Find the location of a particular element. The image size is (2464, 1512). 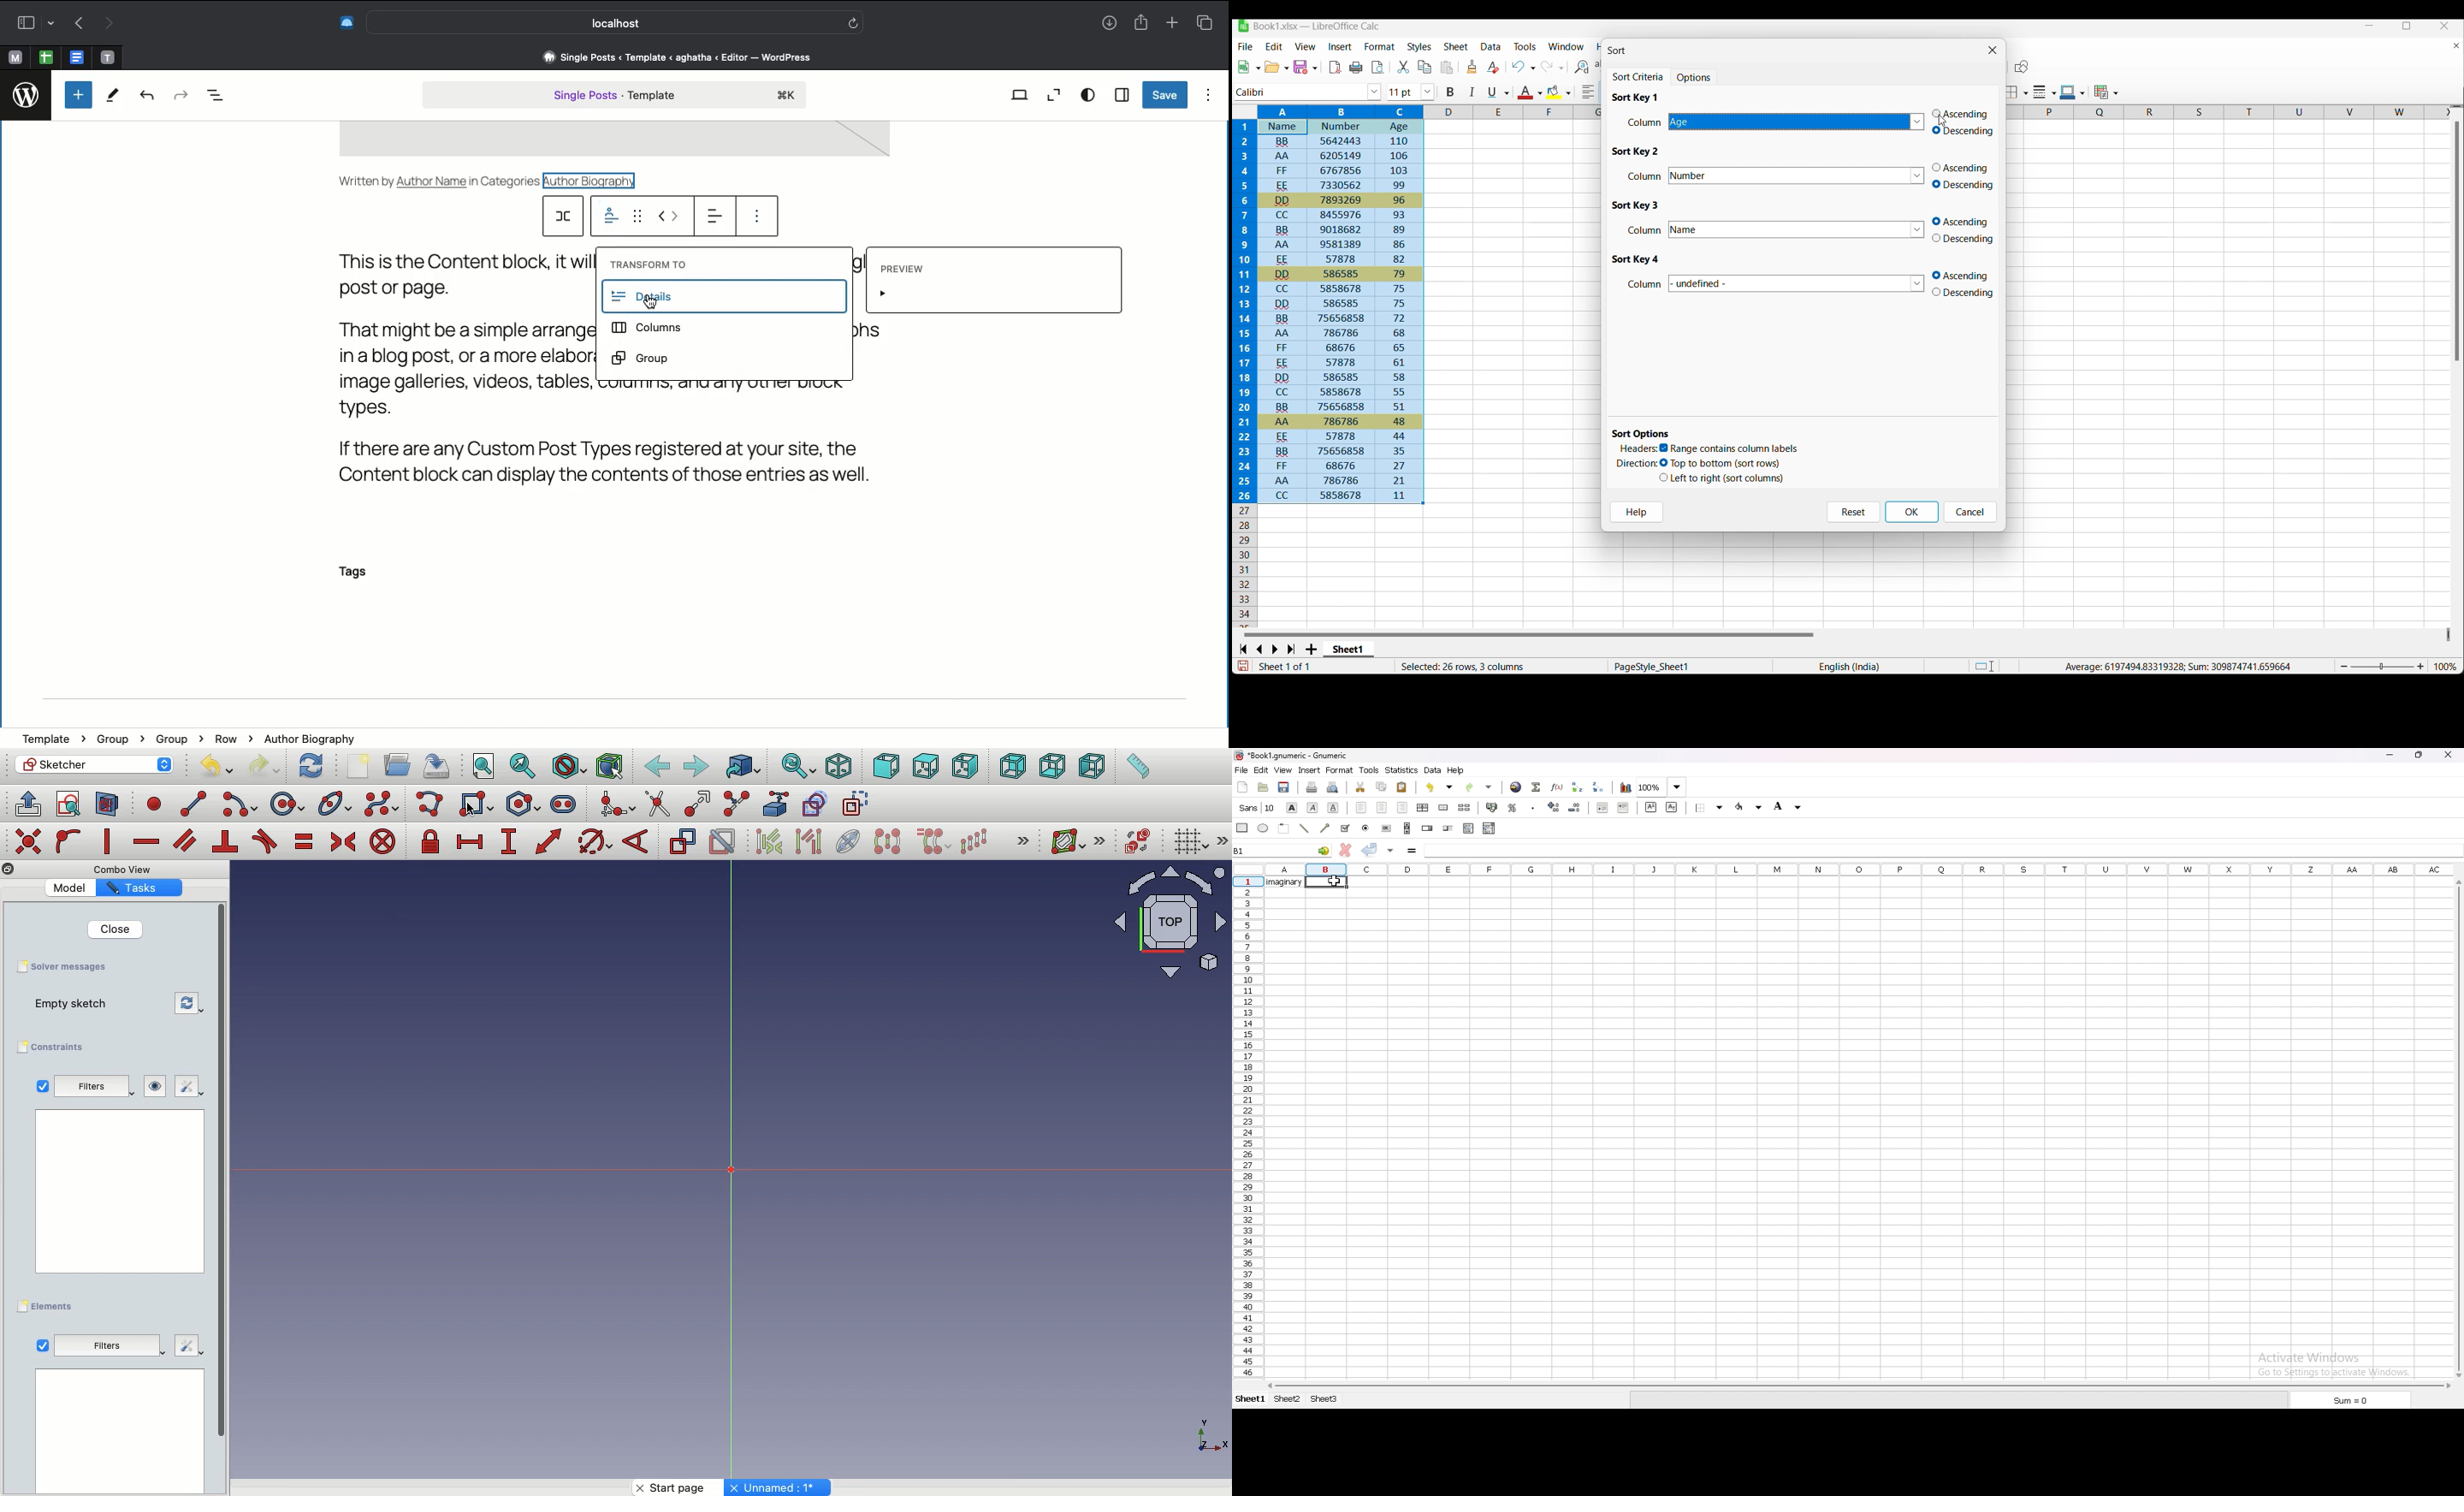

constraints is located at coordinates (55, 1048).